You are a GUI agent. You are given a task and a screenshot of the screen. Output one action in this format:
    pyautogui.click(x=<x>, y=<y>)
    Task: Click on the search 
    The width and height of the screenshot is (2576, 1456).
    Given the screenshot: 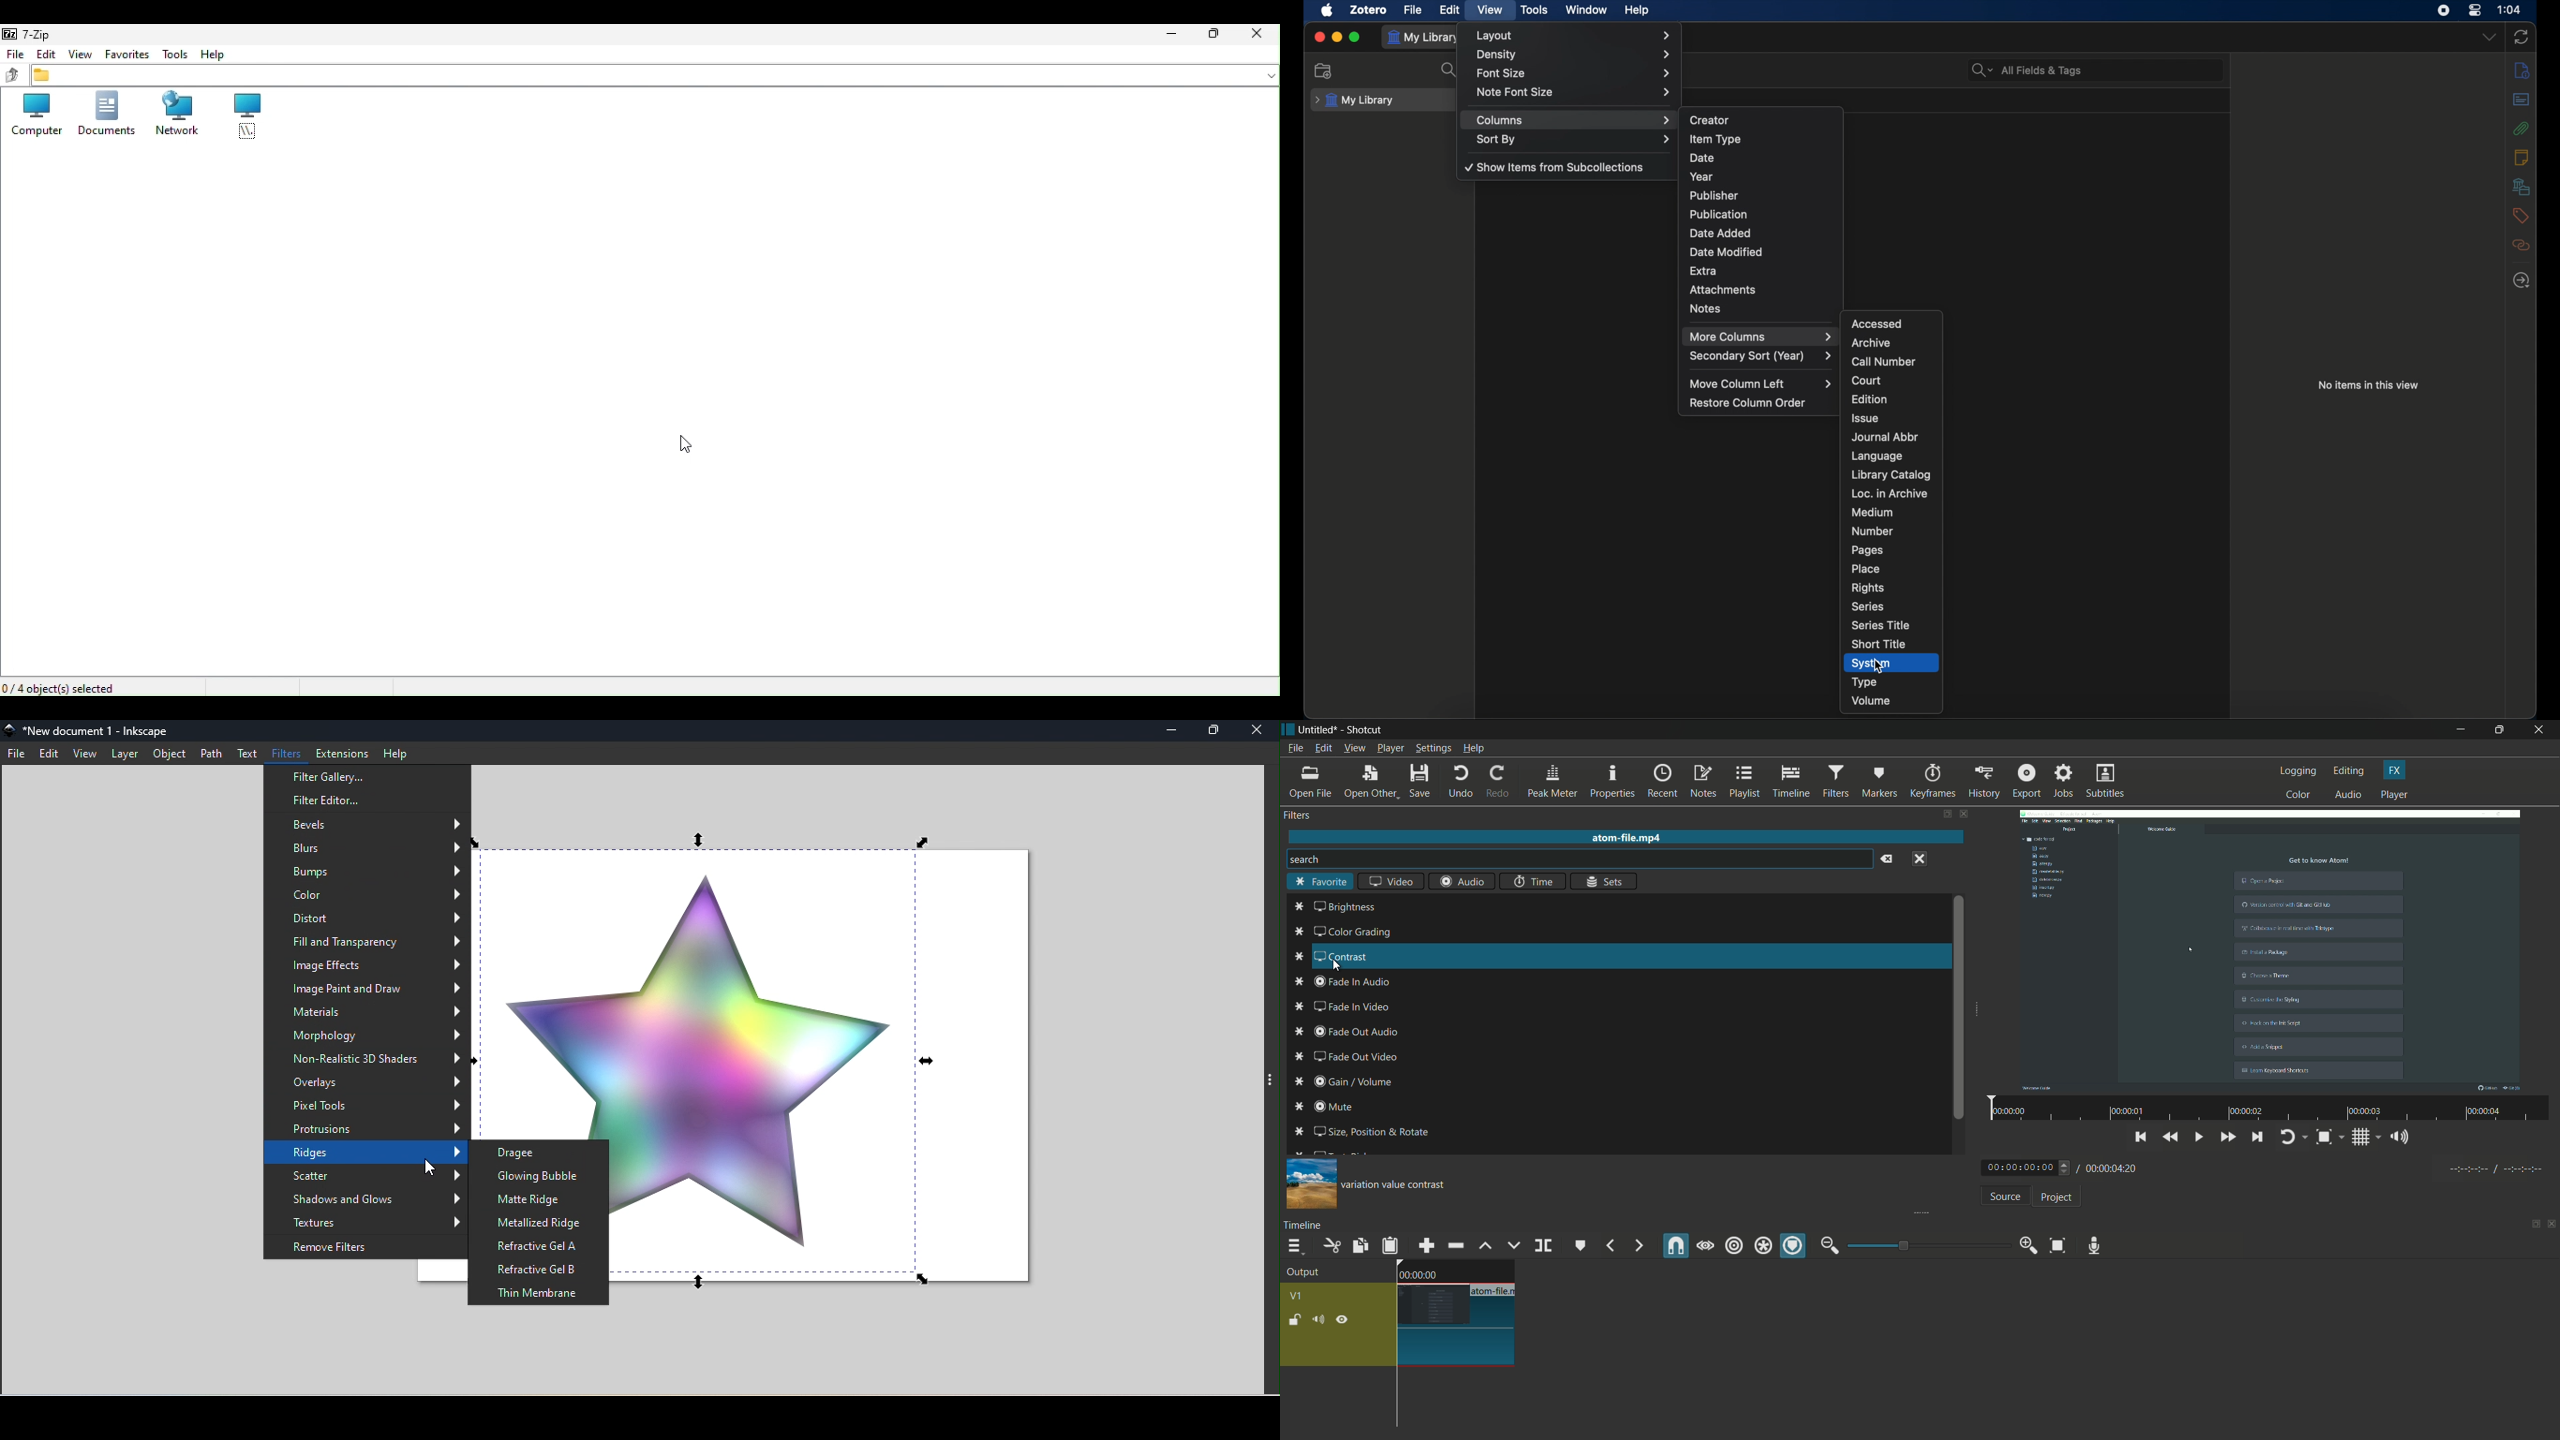 What is the action you would take?
    pyautogui.click(x=2025, y=71)
    